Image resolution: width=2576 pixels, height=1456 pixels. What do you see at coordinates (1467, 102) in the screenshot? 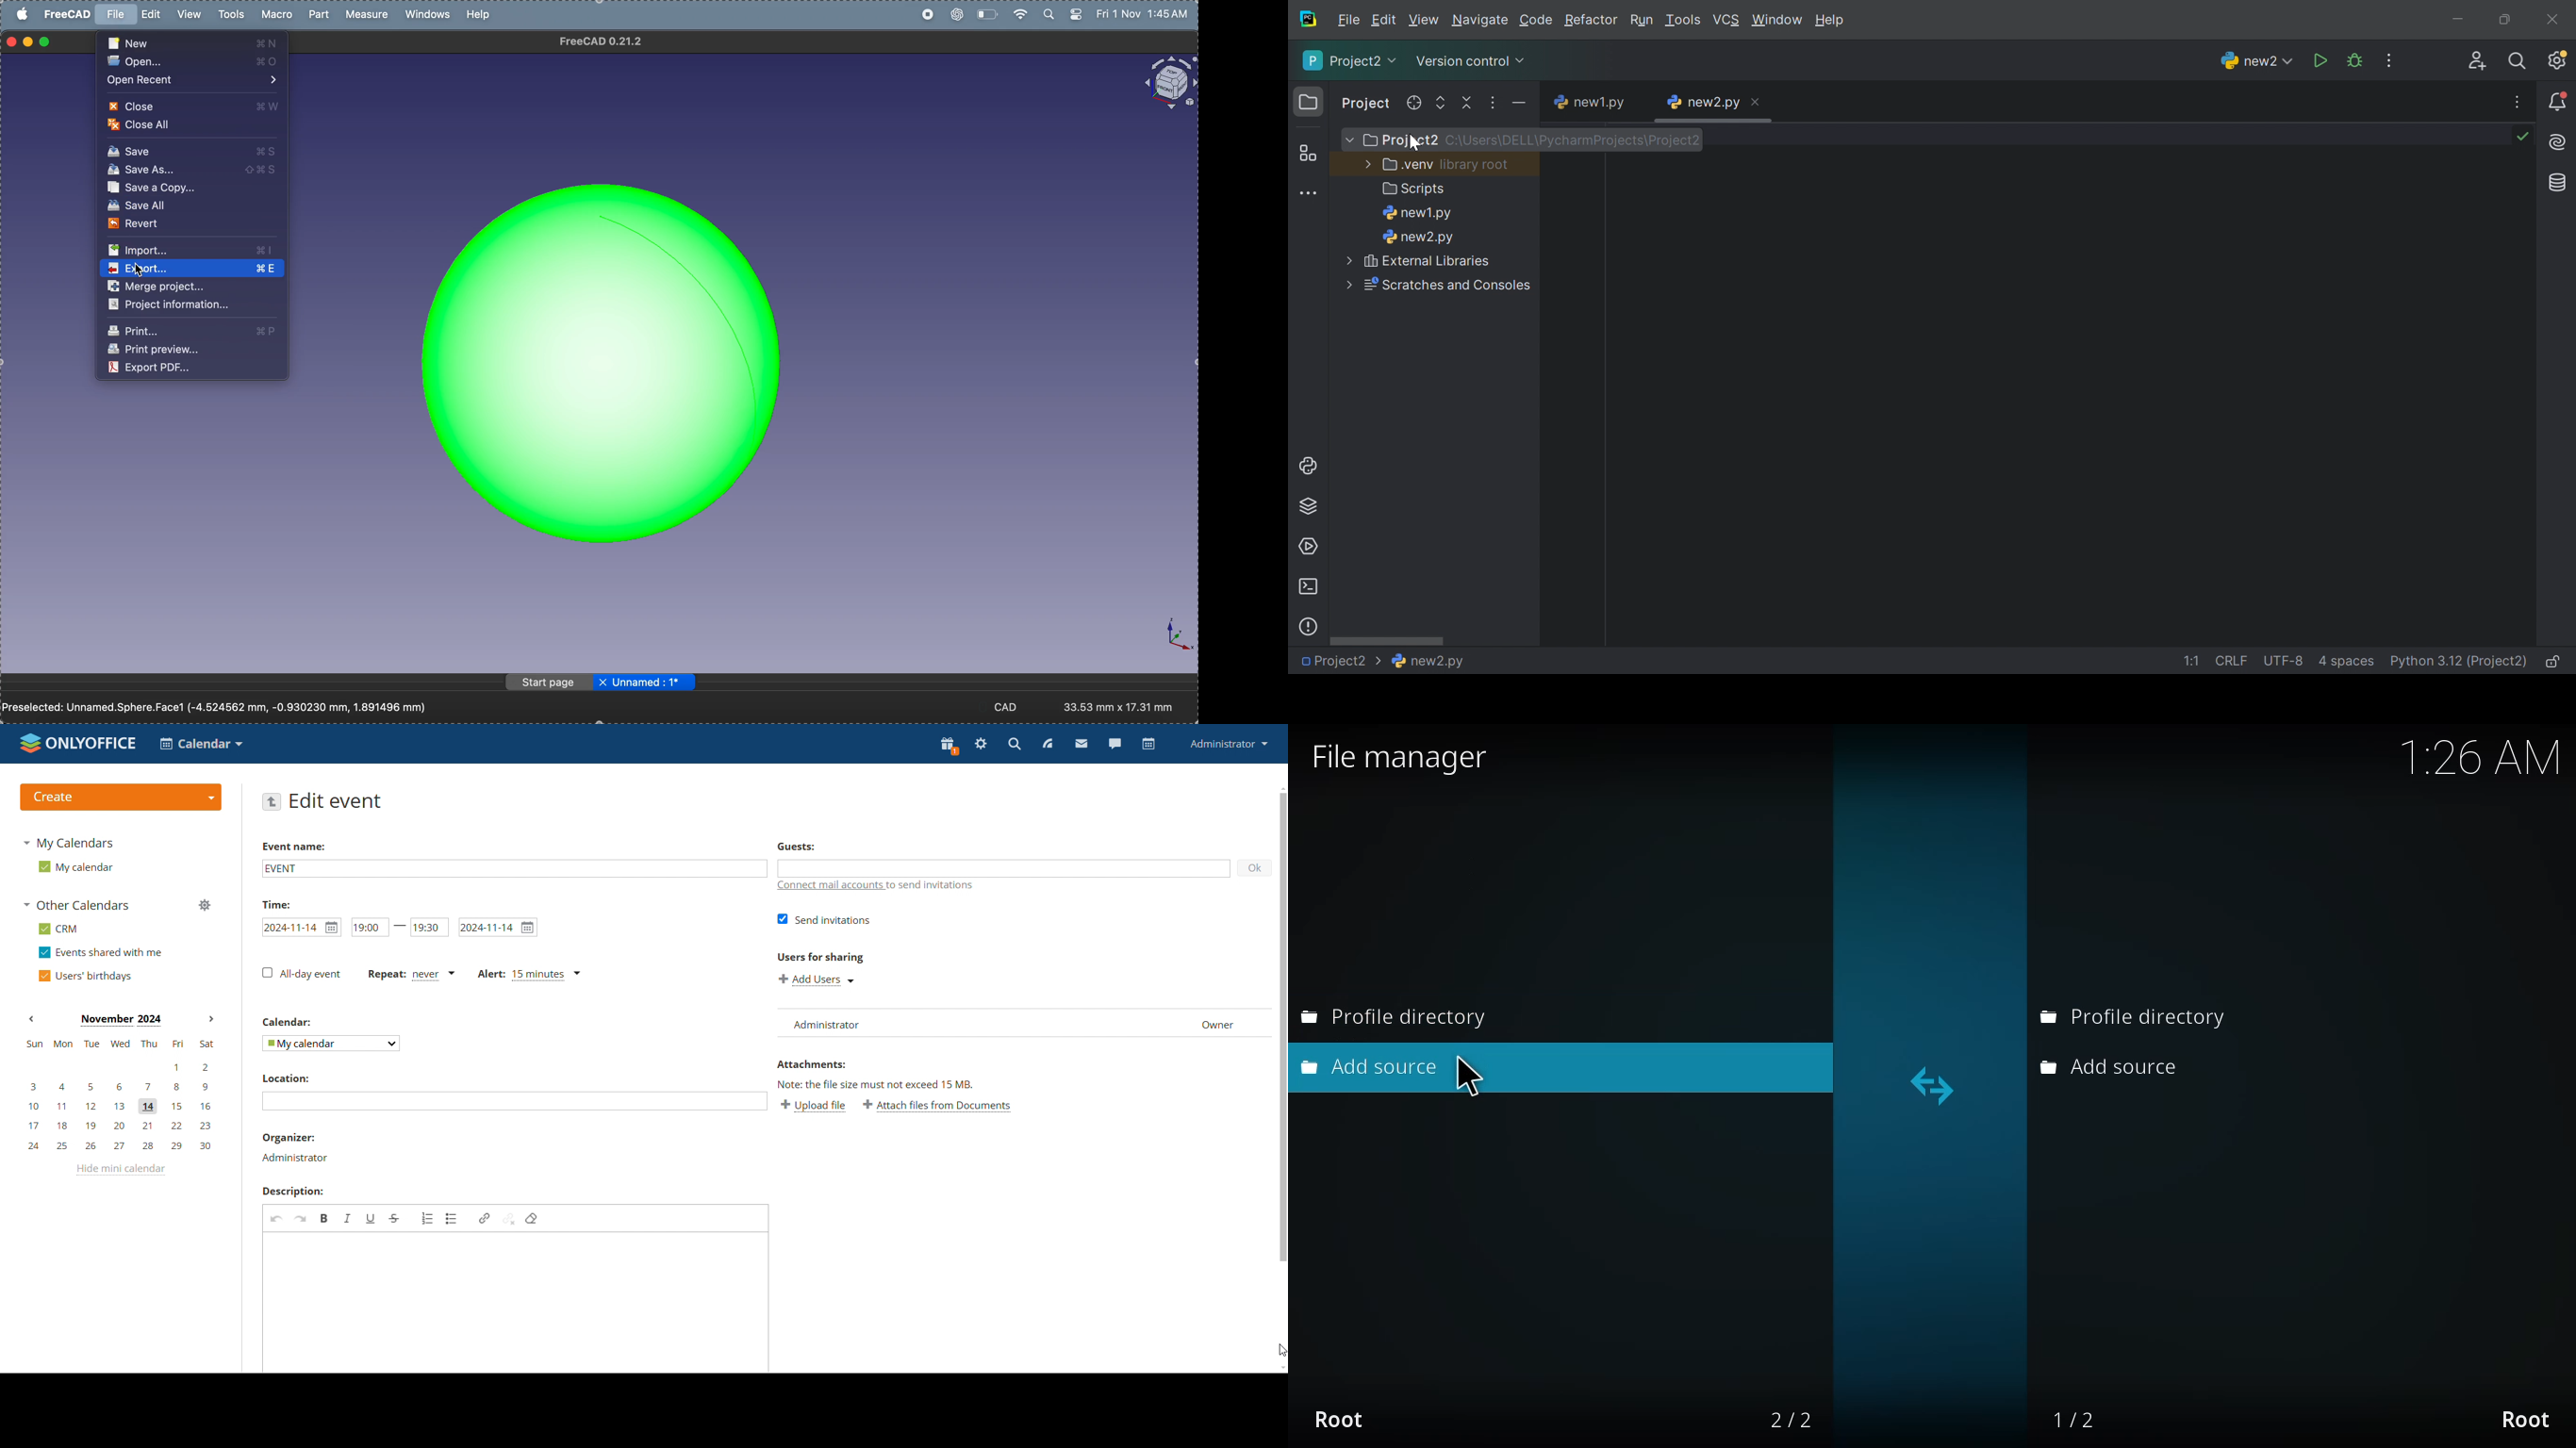
I see `Collapse all` at bounding box center [1467, 102].